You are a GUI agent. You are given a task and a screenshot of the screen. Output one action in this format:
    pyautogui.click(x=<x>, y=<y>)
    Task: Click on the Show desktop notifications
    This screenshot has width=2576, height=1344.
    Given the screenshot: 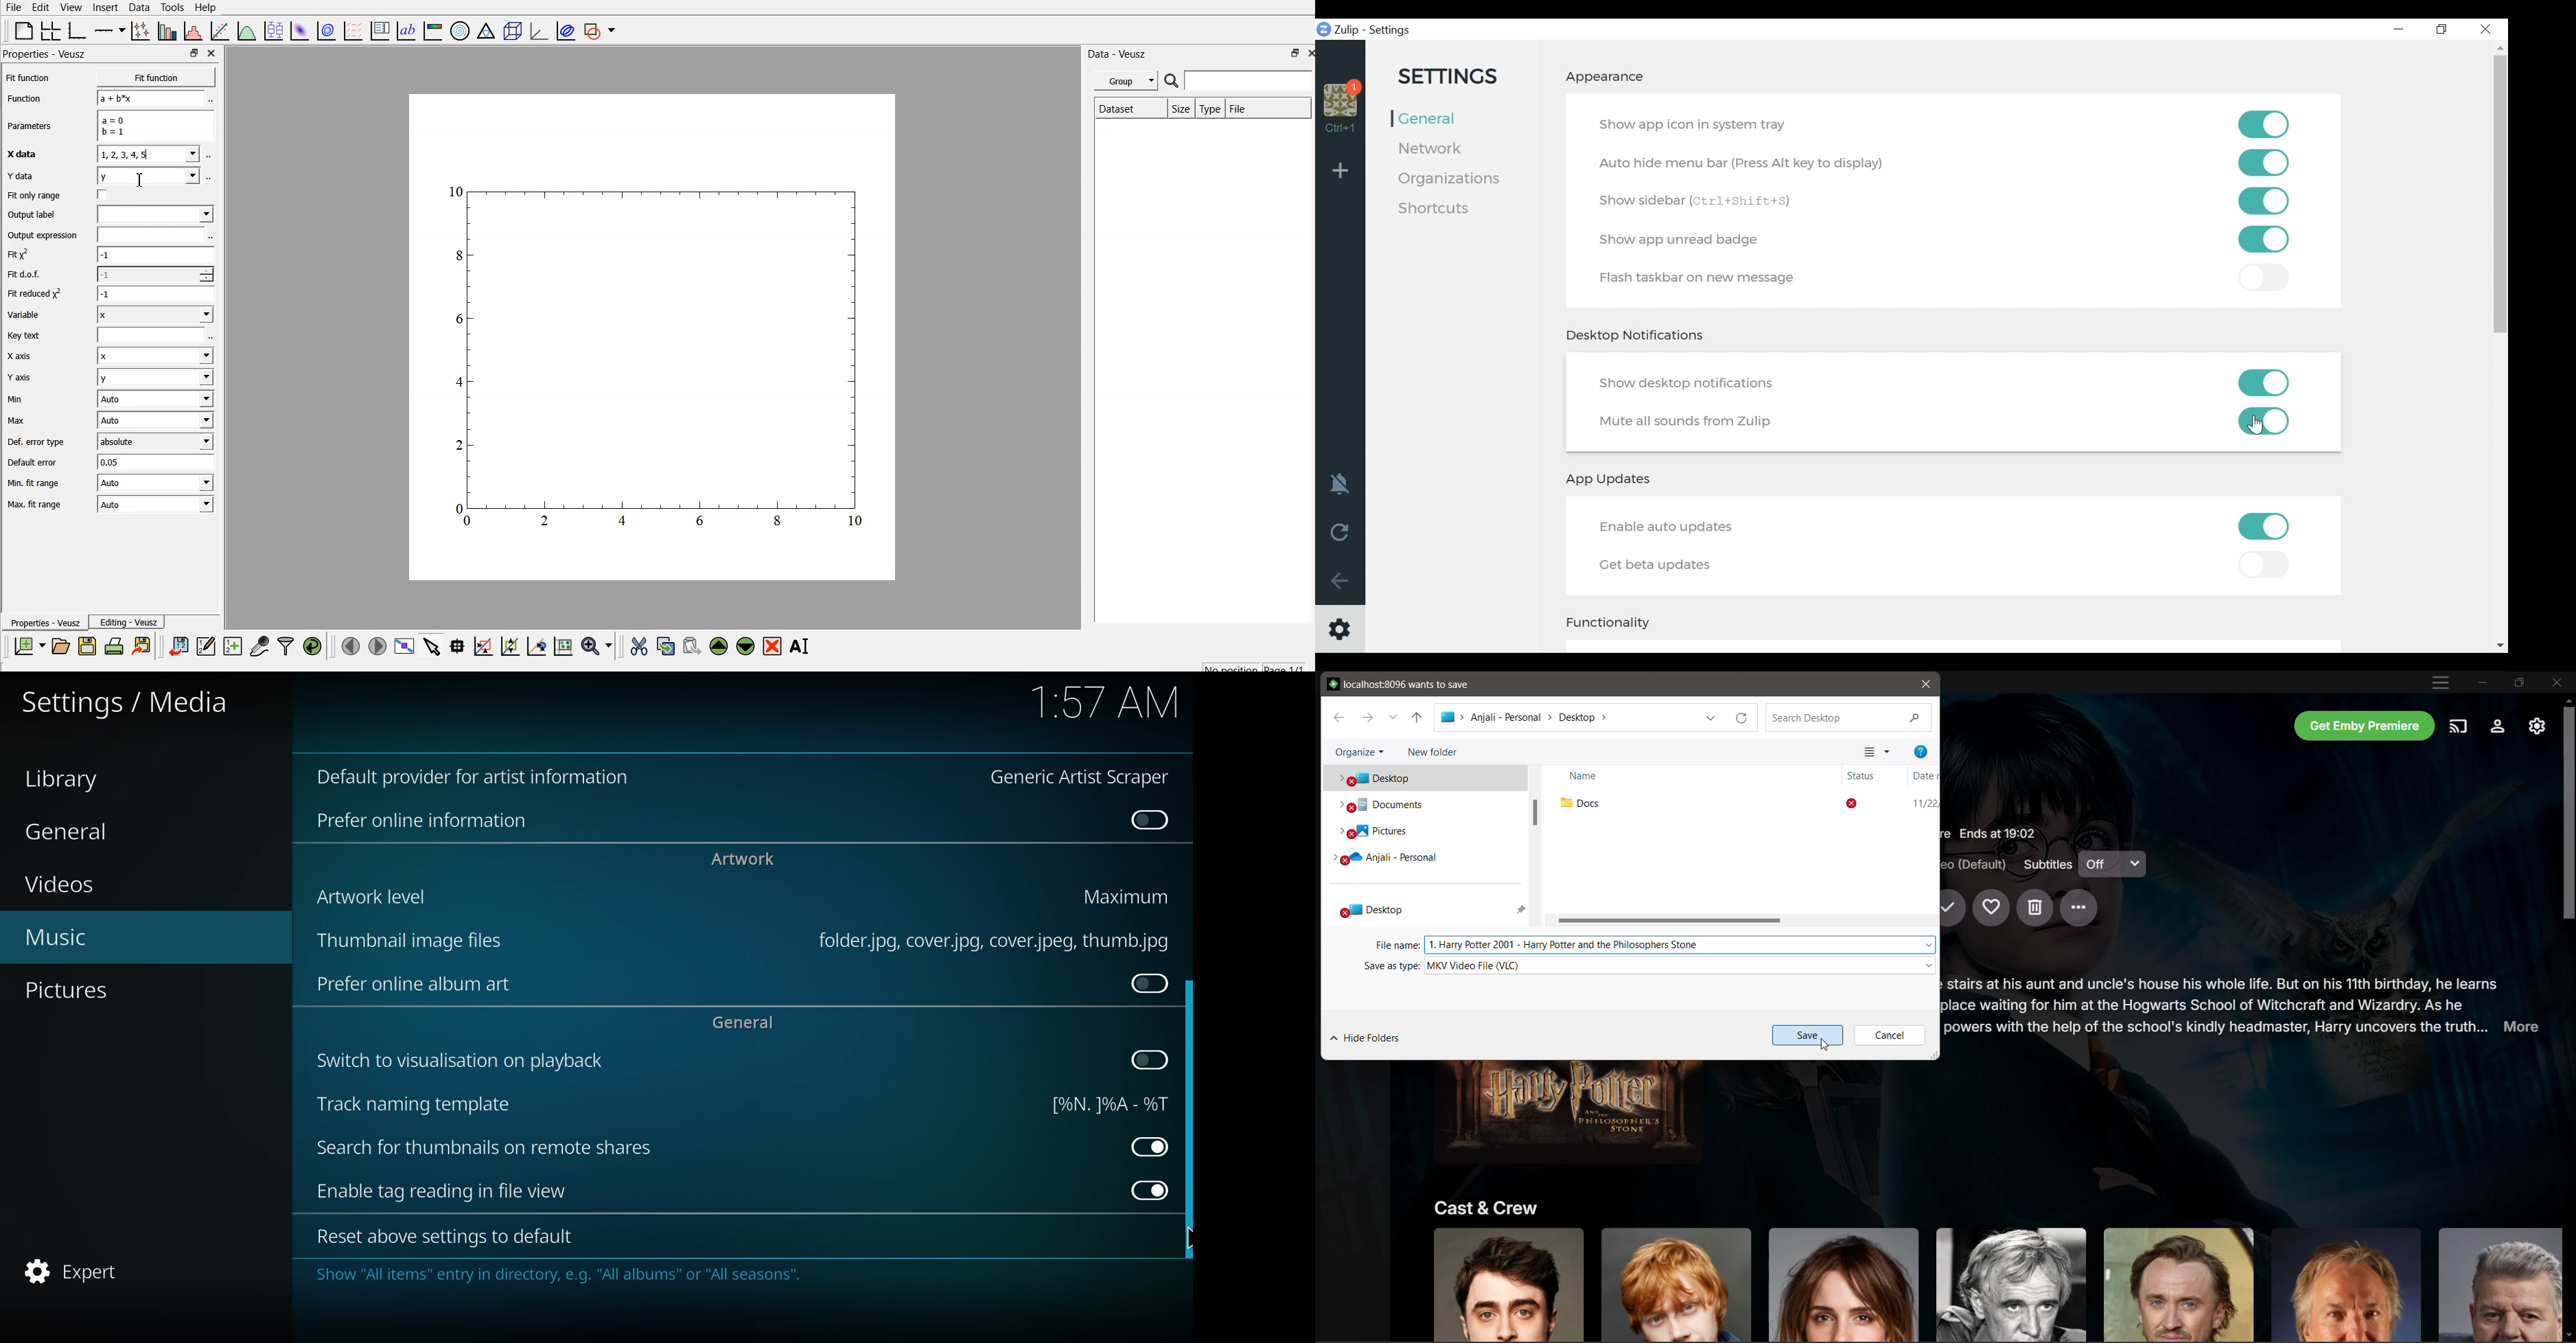 What is the action you would take?
    pyautogui.click(x=1690, y=383)
    